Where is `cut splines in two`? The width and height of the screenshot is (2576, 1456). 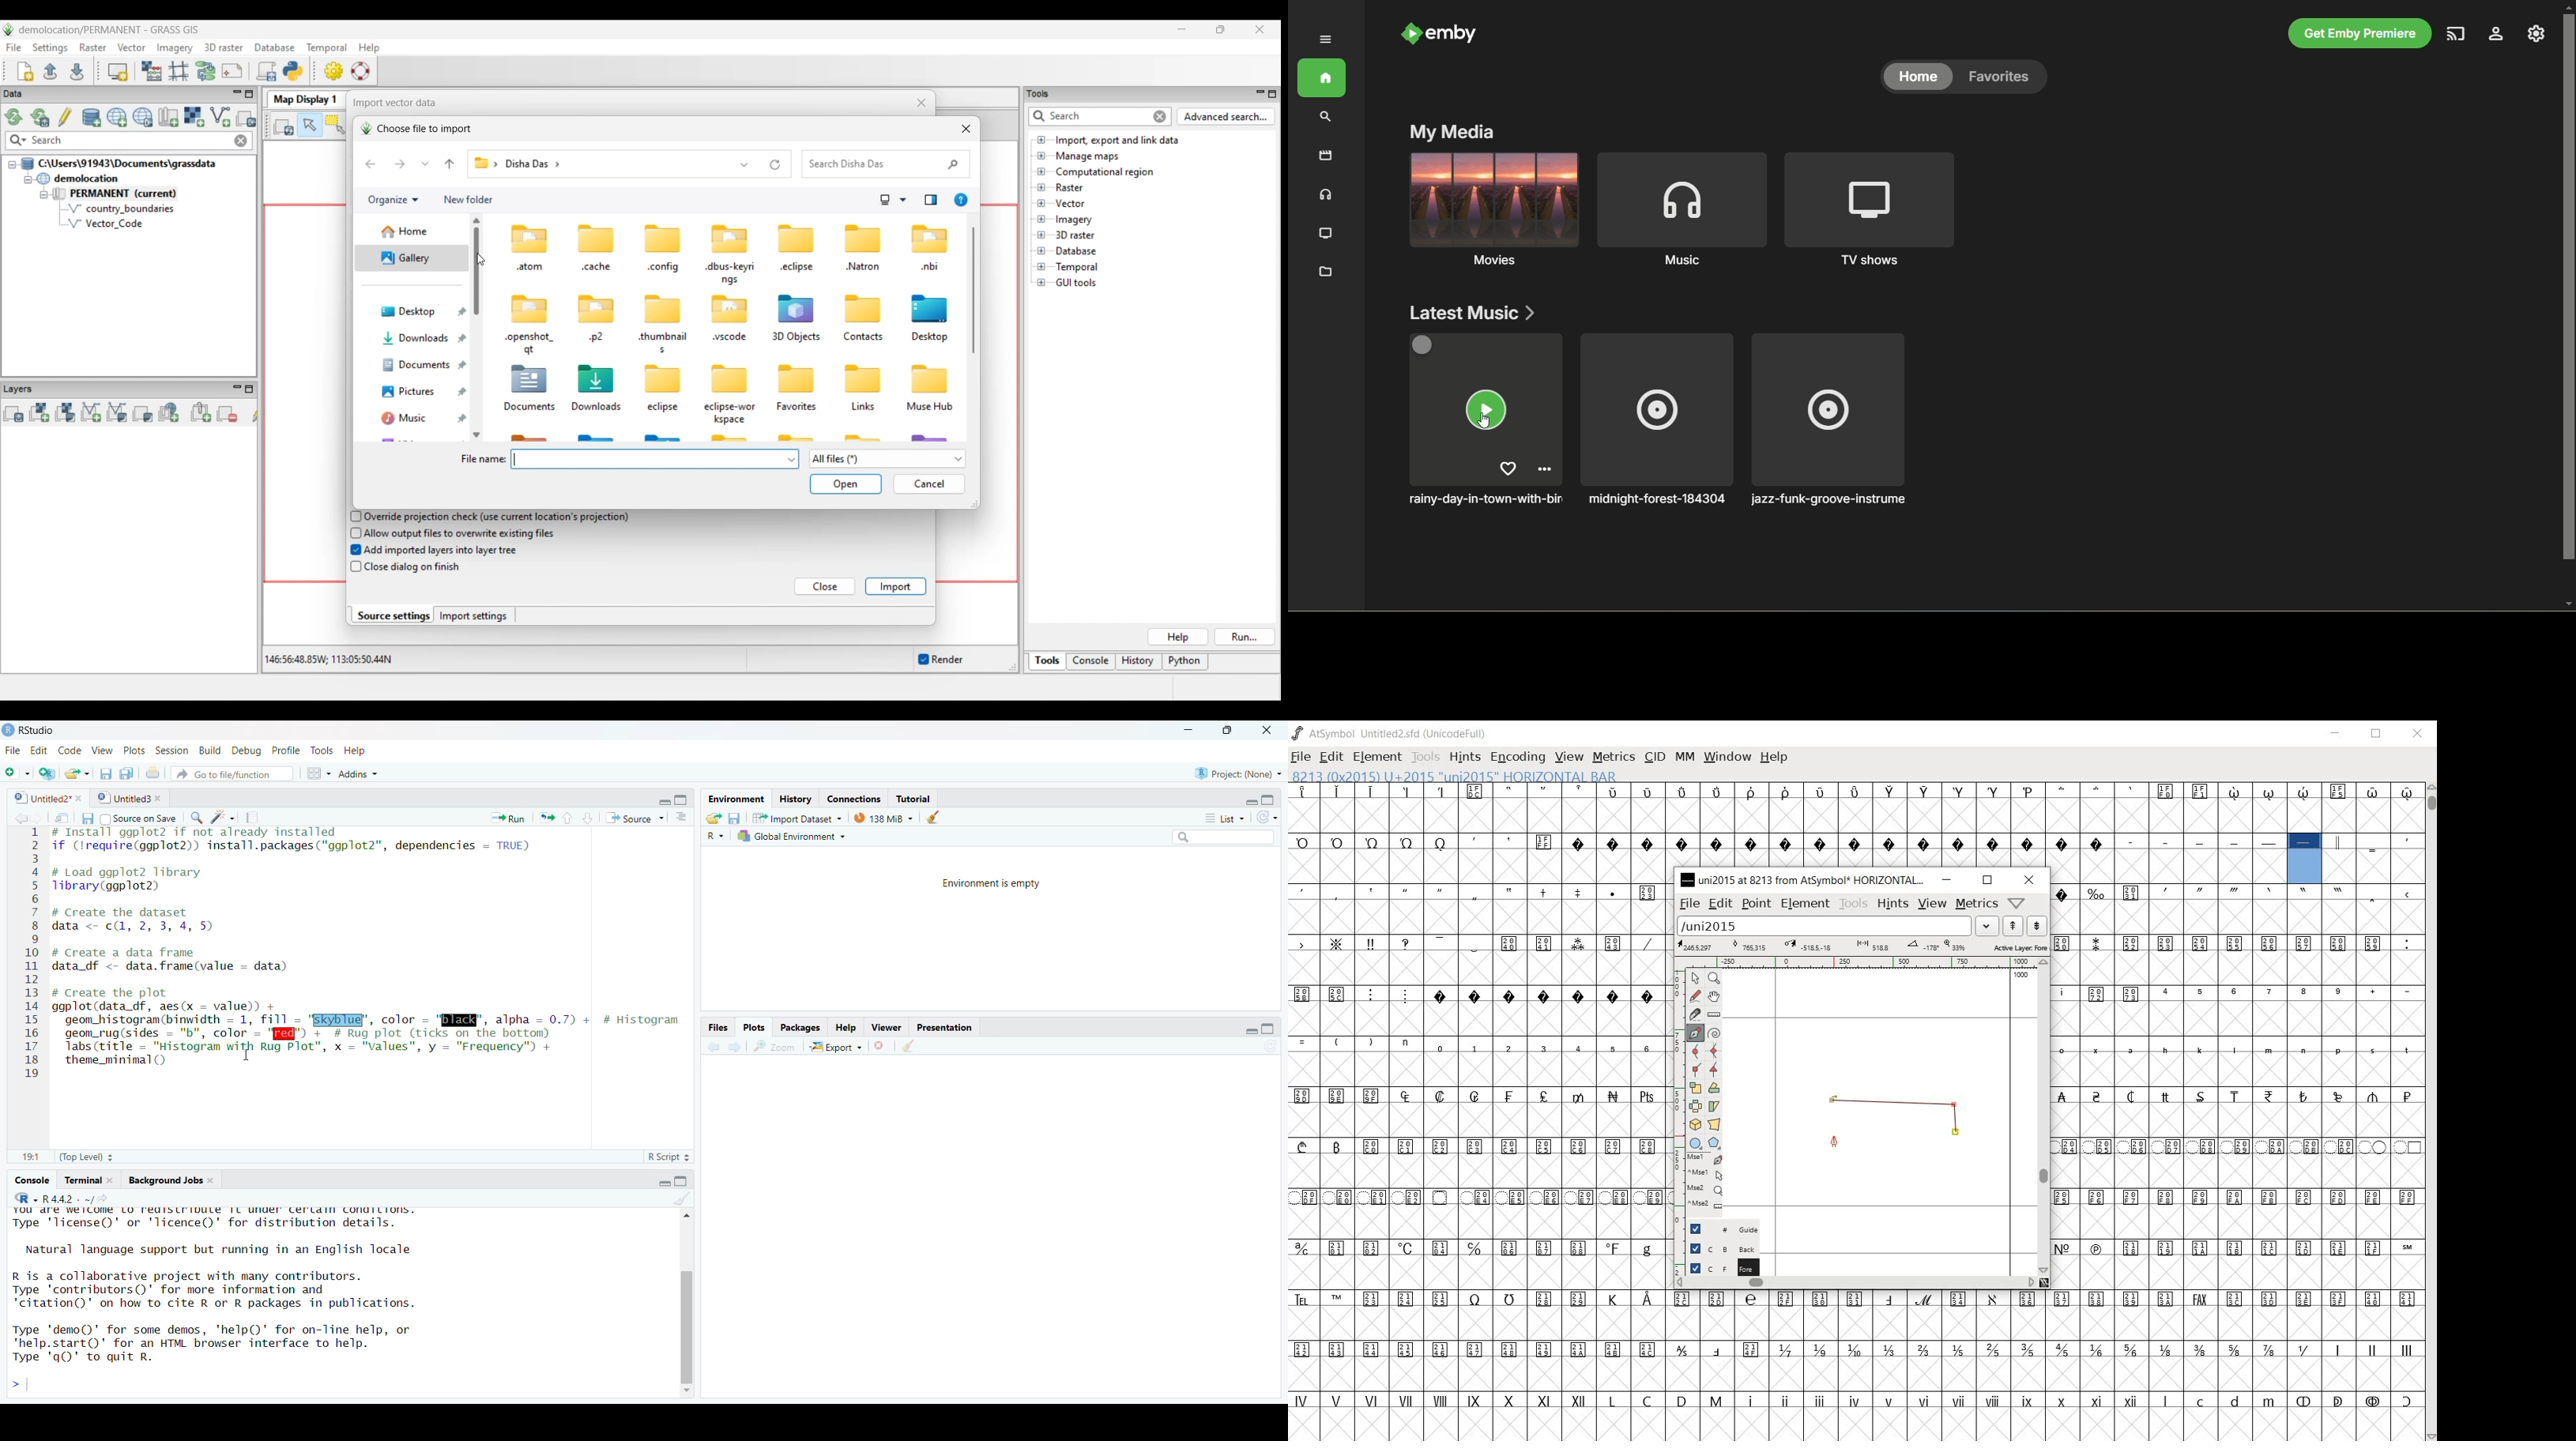
cut splines in two is located at coordinates (1693, 1013).